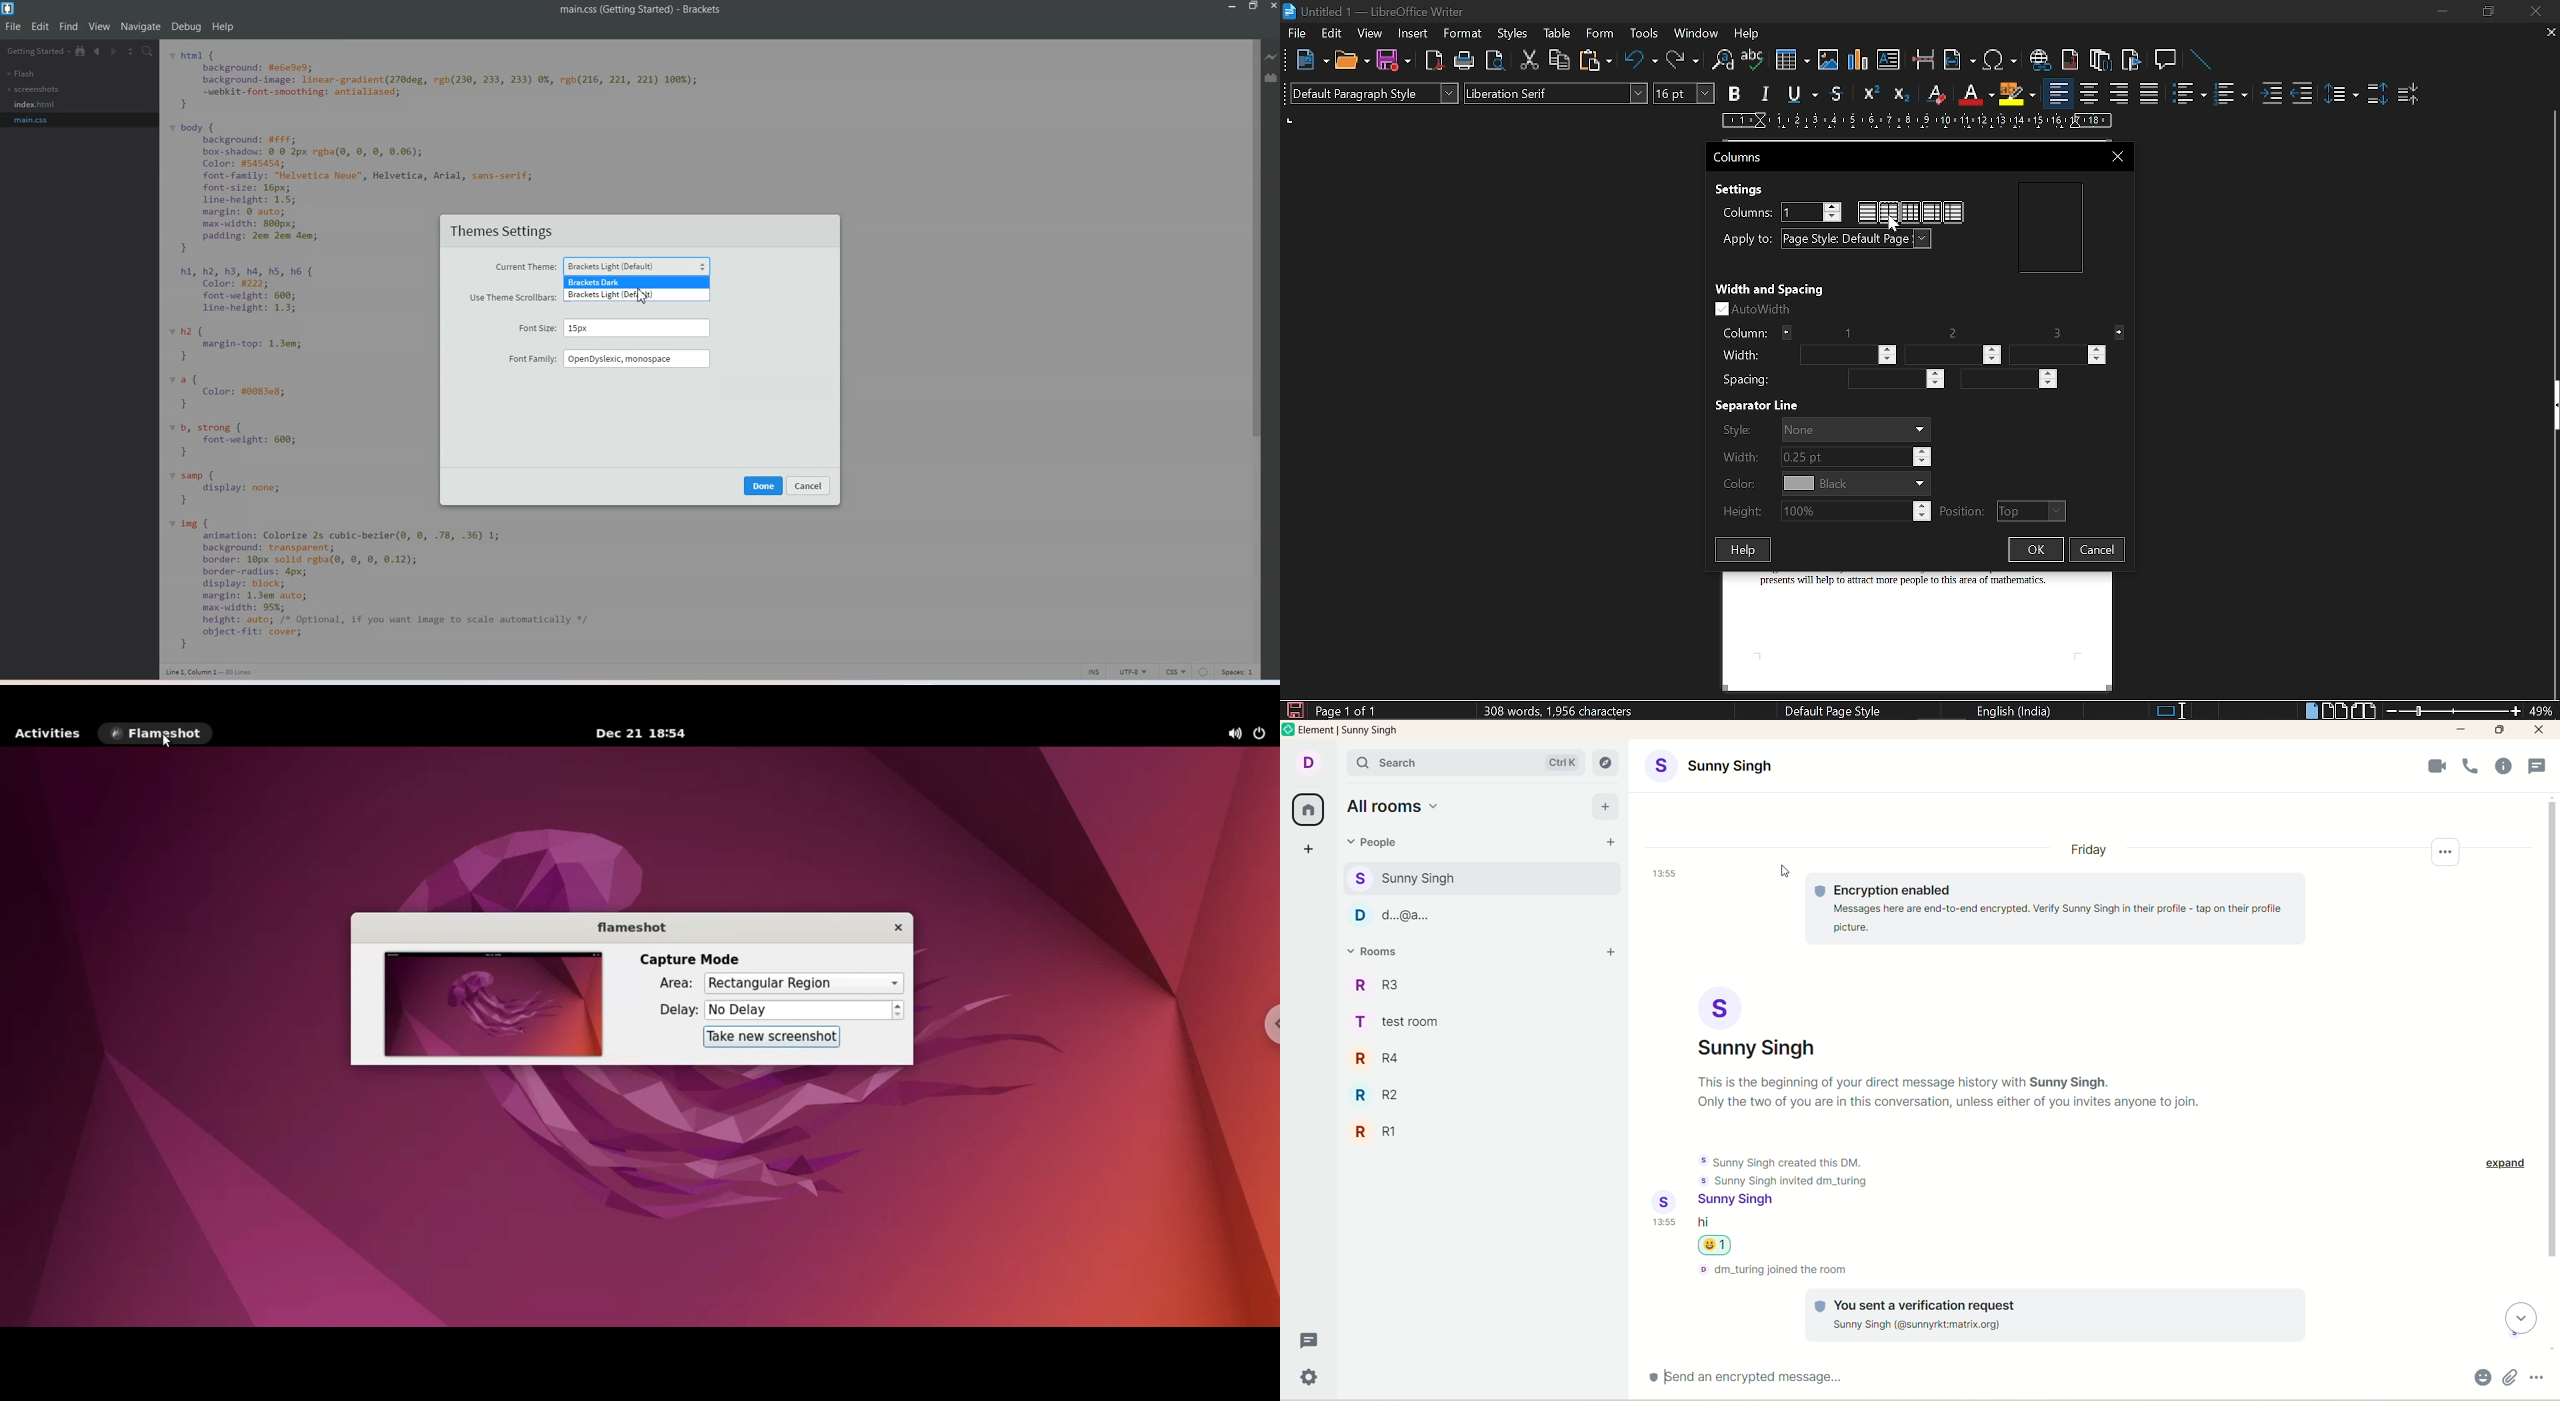 The width and height of the screenshot is (2576, 1428). I want to click on minimize, so click(2461, 730).